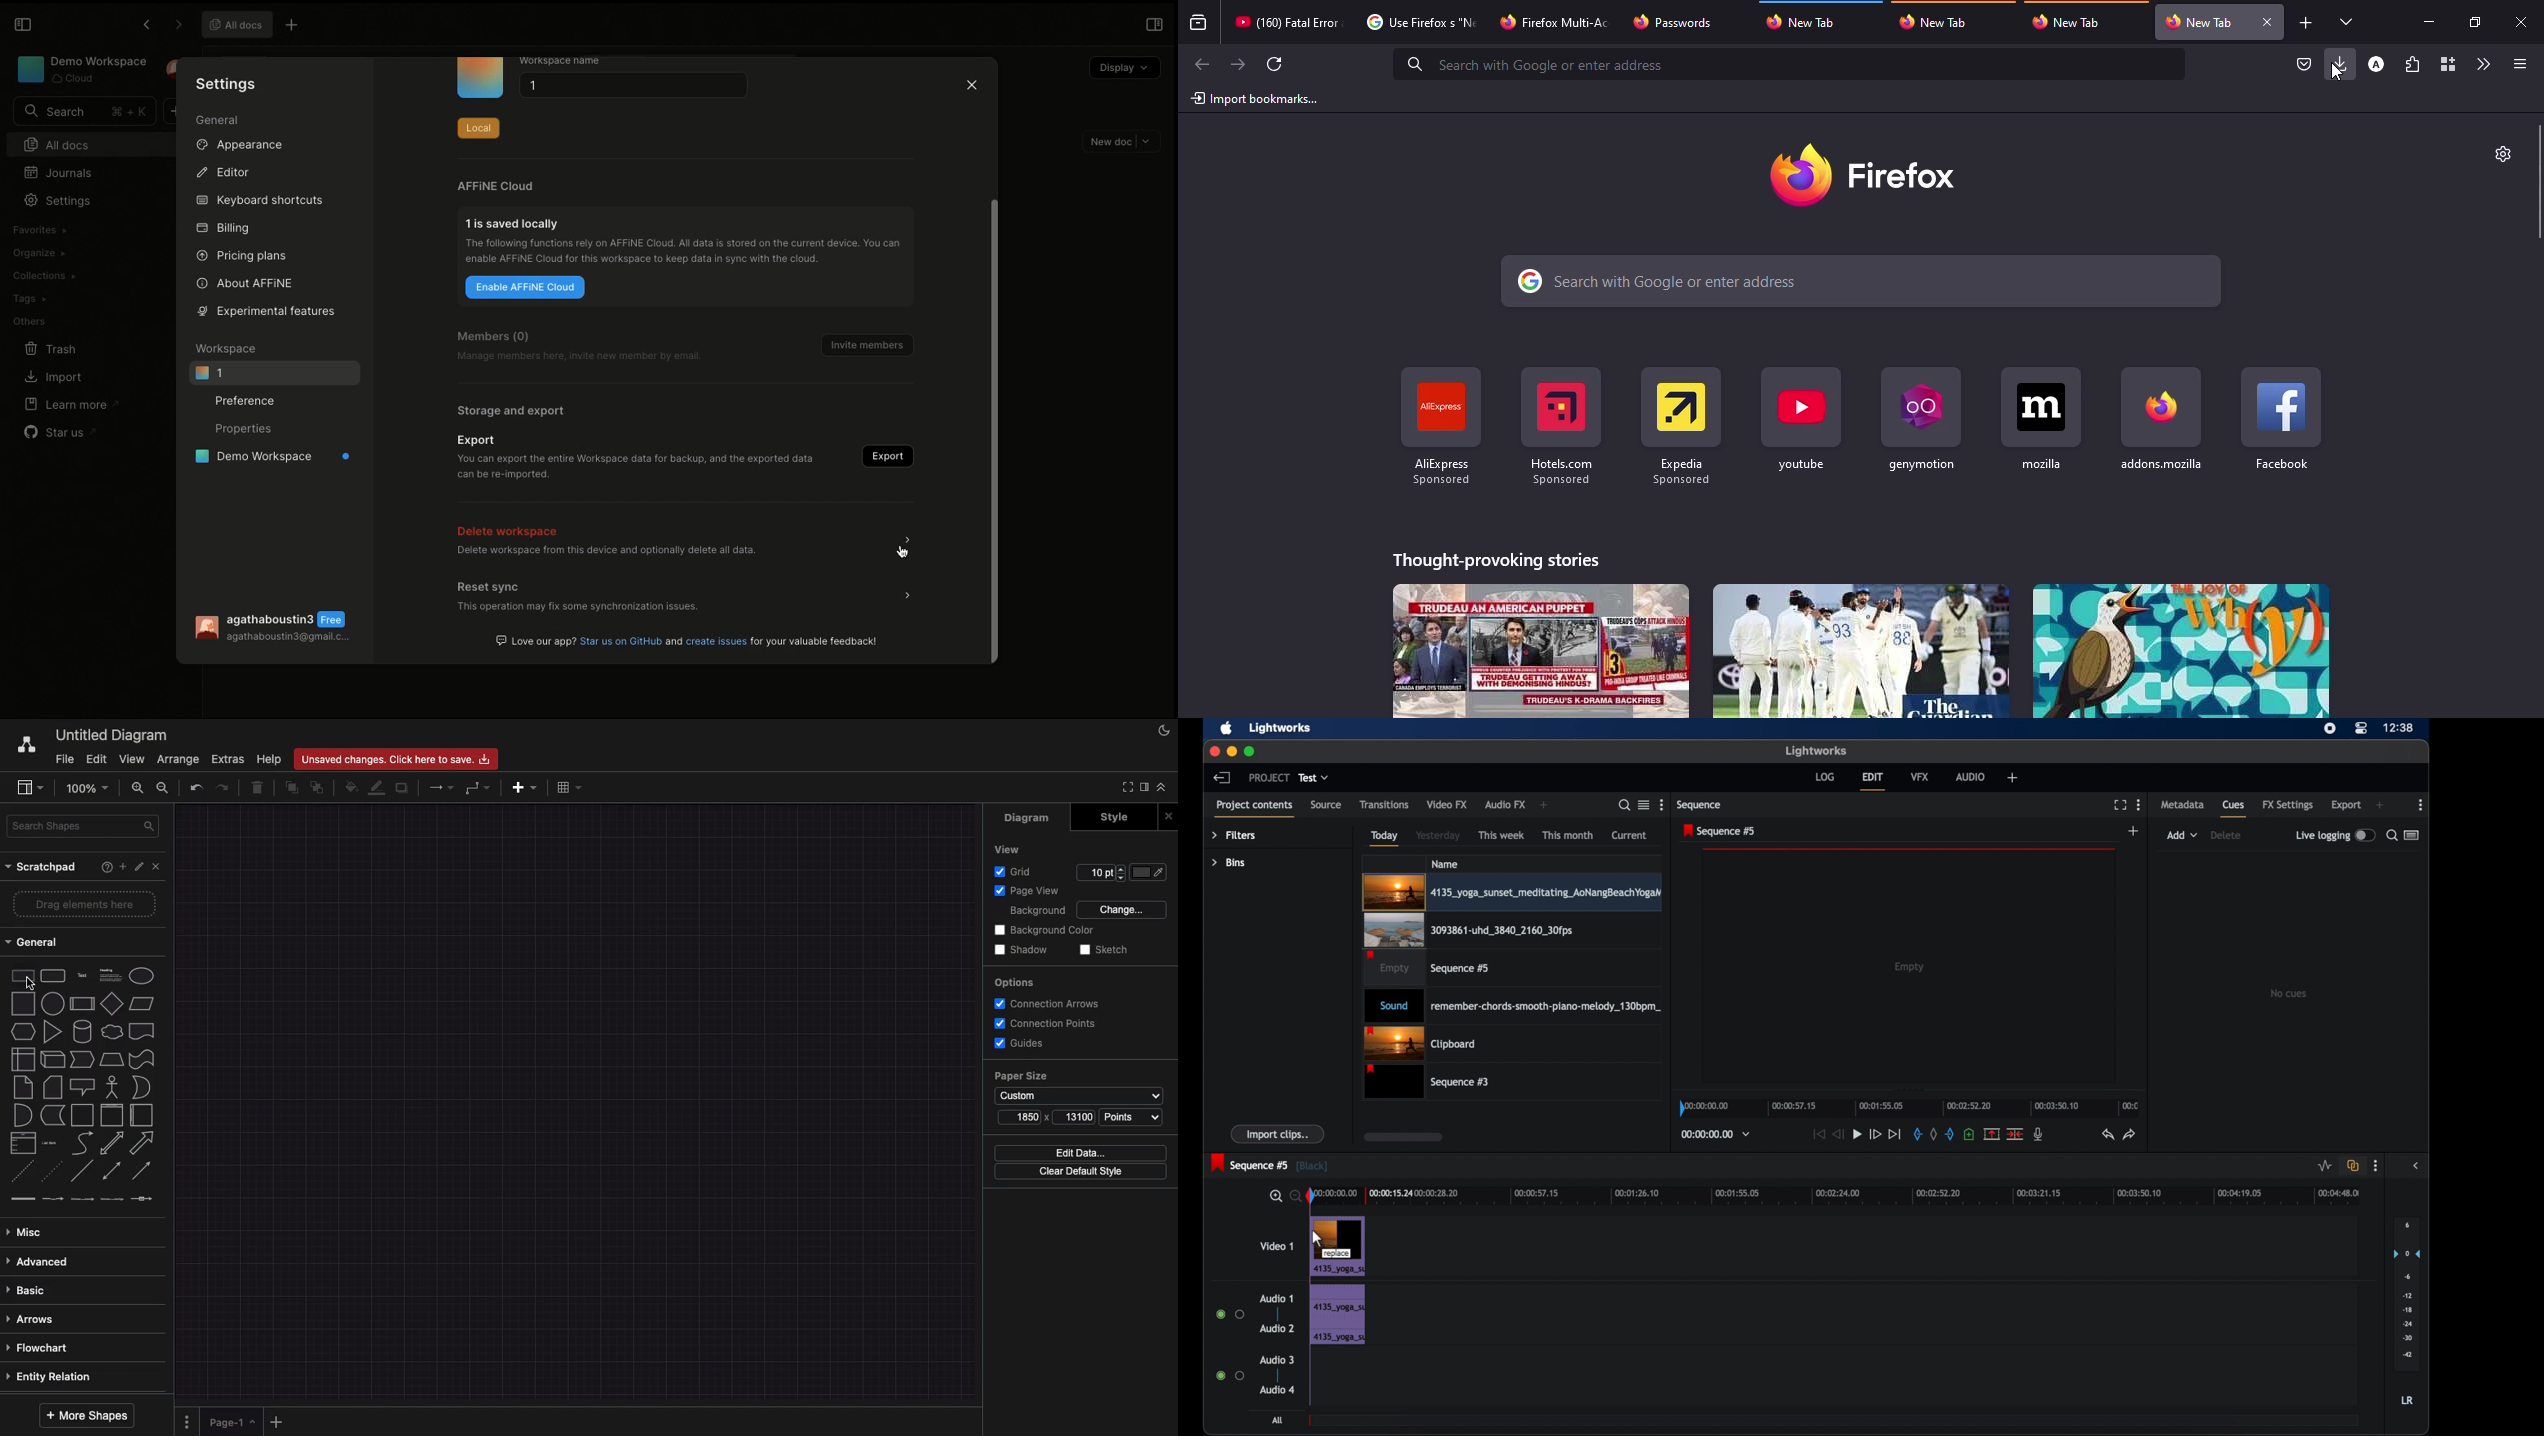 Image resolution: width=2548 pixels, height=1456 pixels. Describe the element at coordinates (1126, 788) in the screenshot. I see `Full screen` at that location.